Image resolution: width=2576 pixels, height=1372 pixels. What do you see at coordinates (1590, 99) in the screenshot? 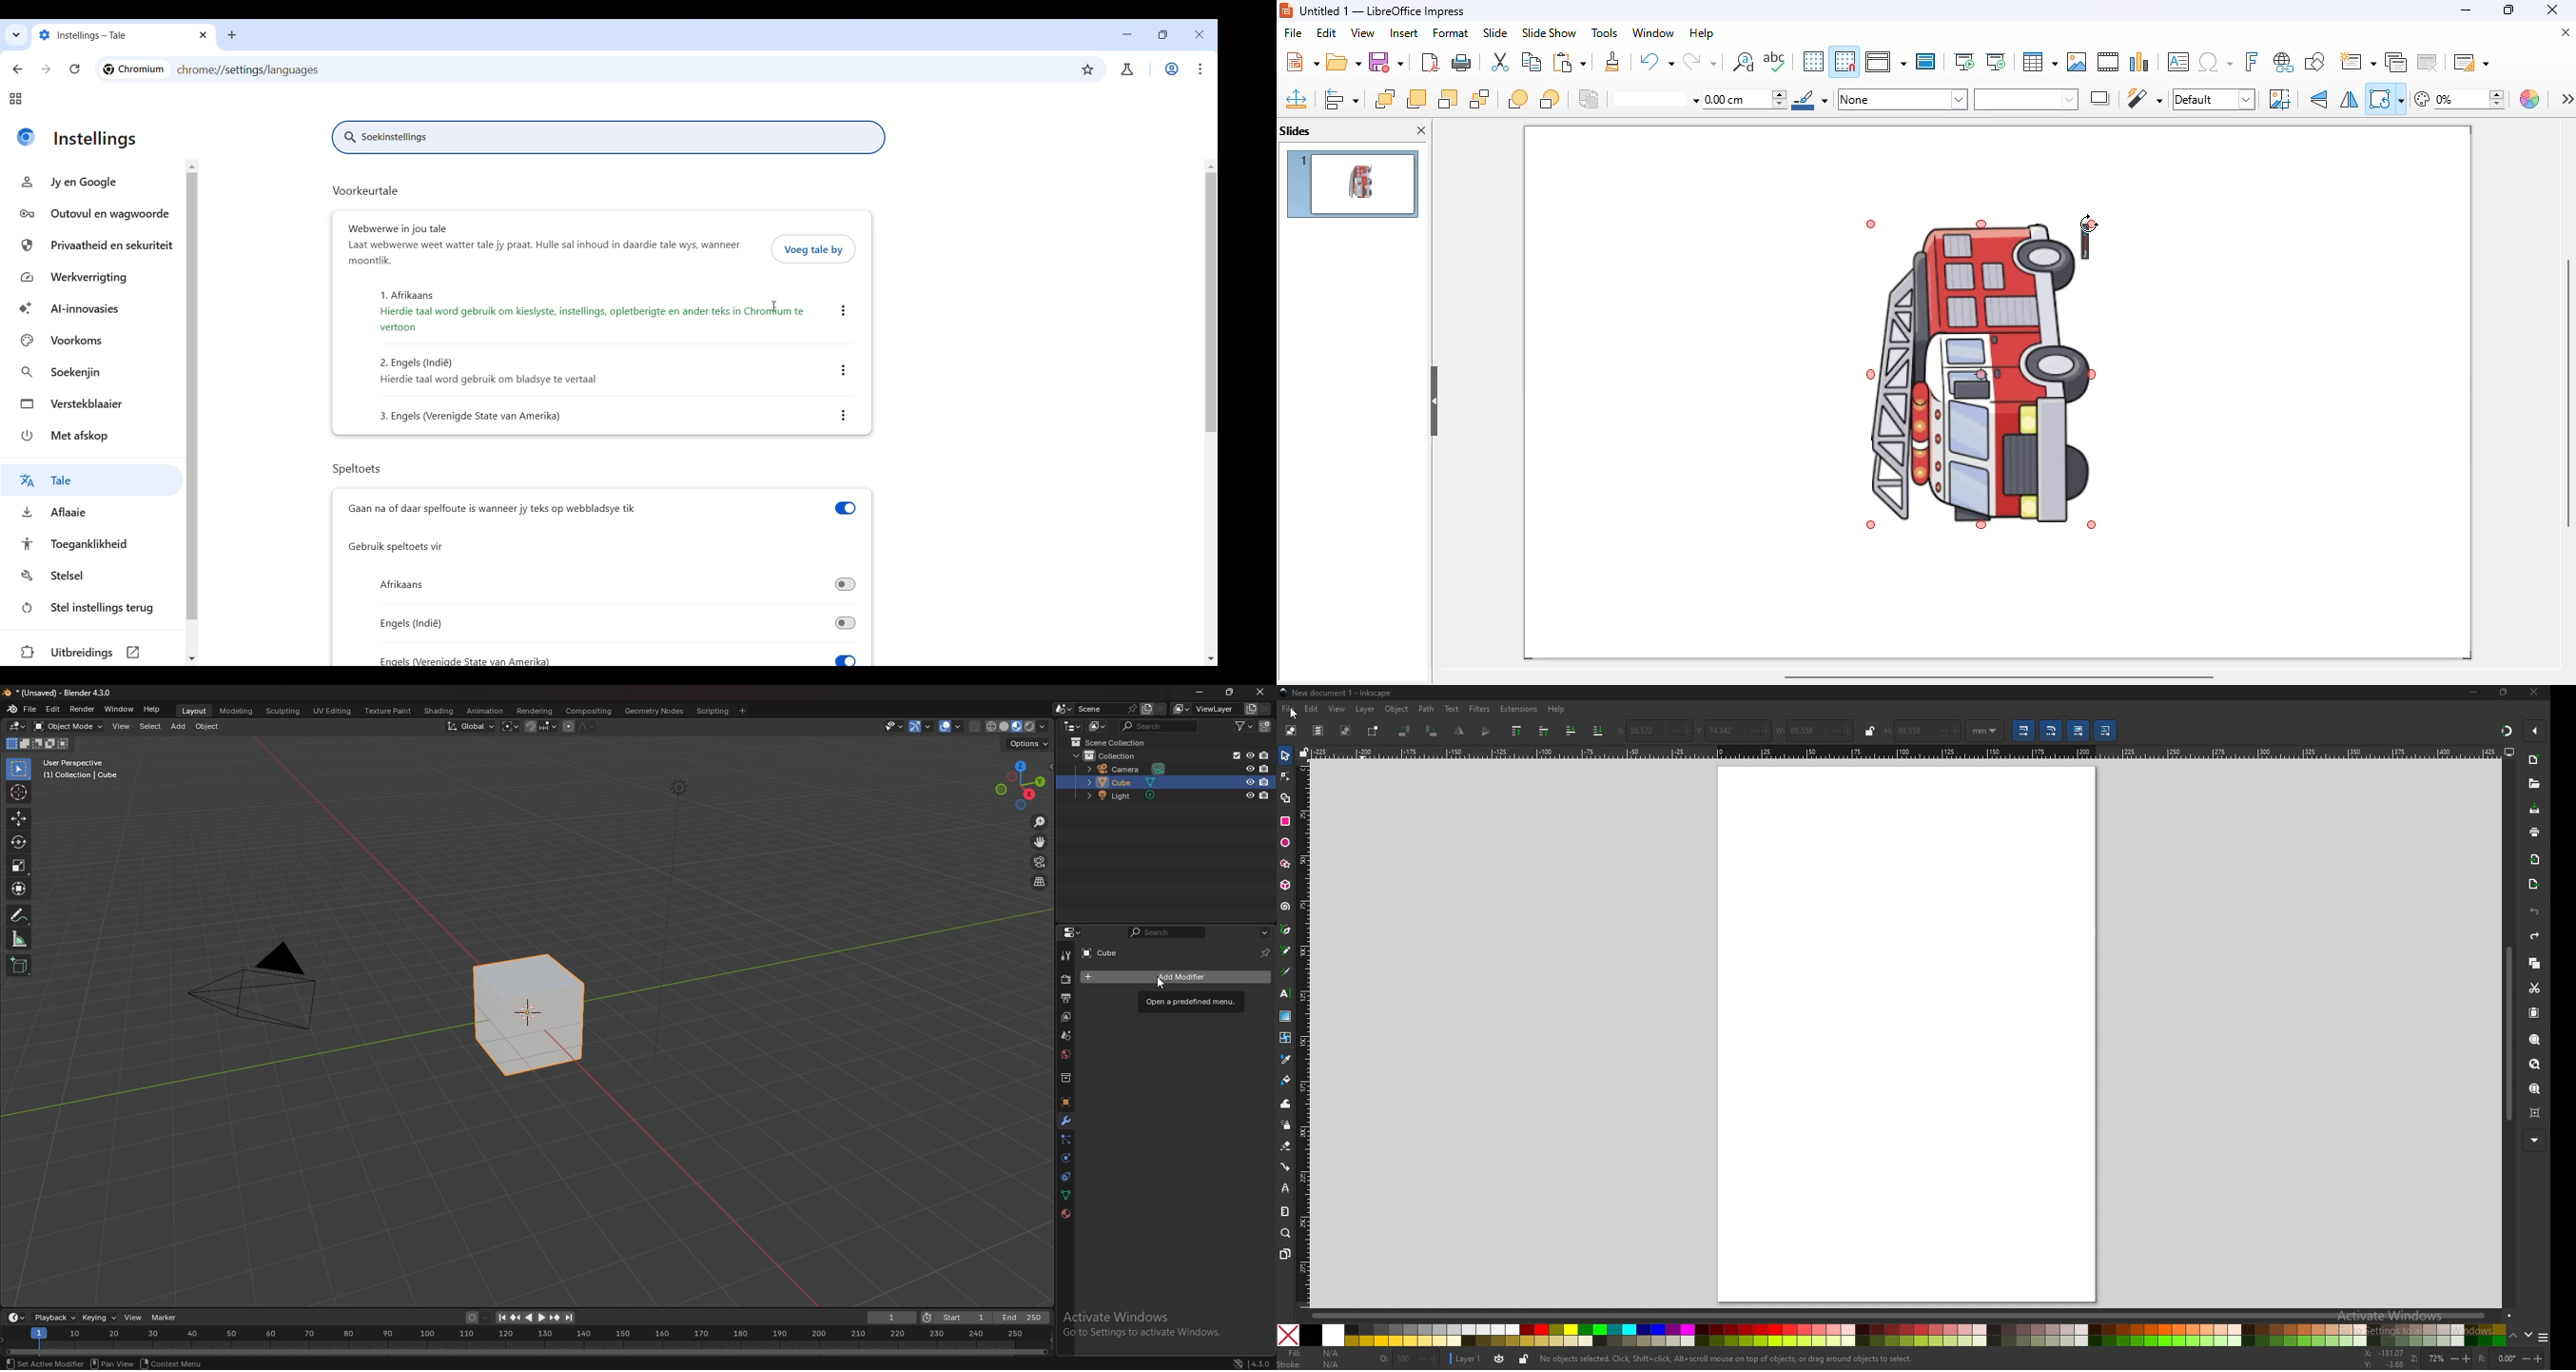
I see `reverse` at bounding box center [1590, 99].